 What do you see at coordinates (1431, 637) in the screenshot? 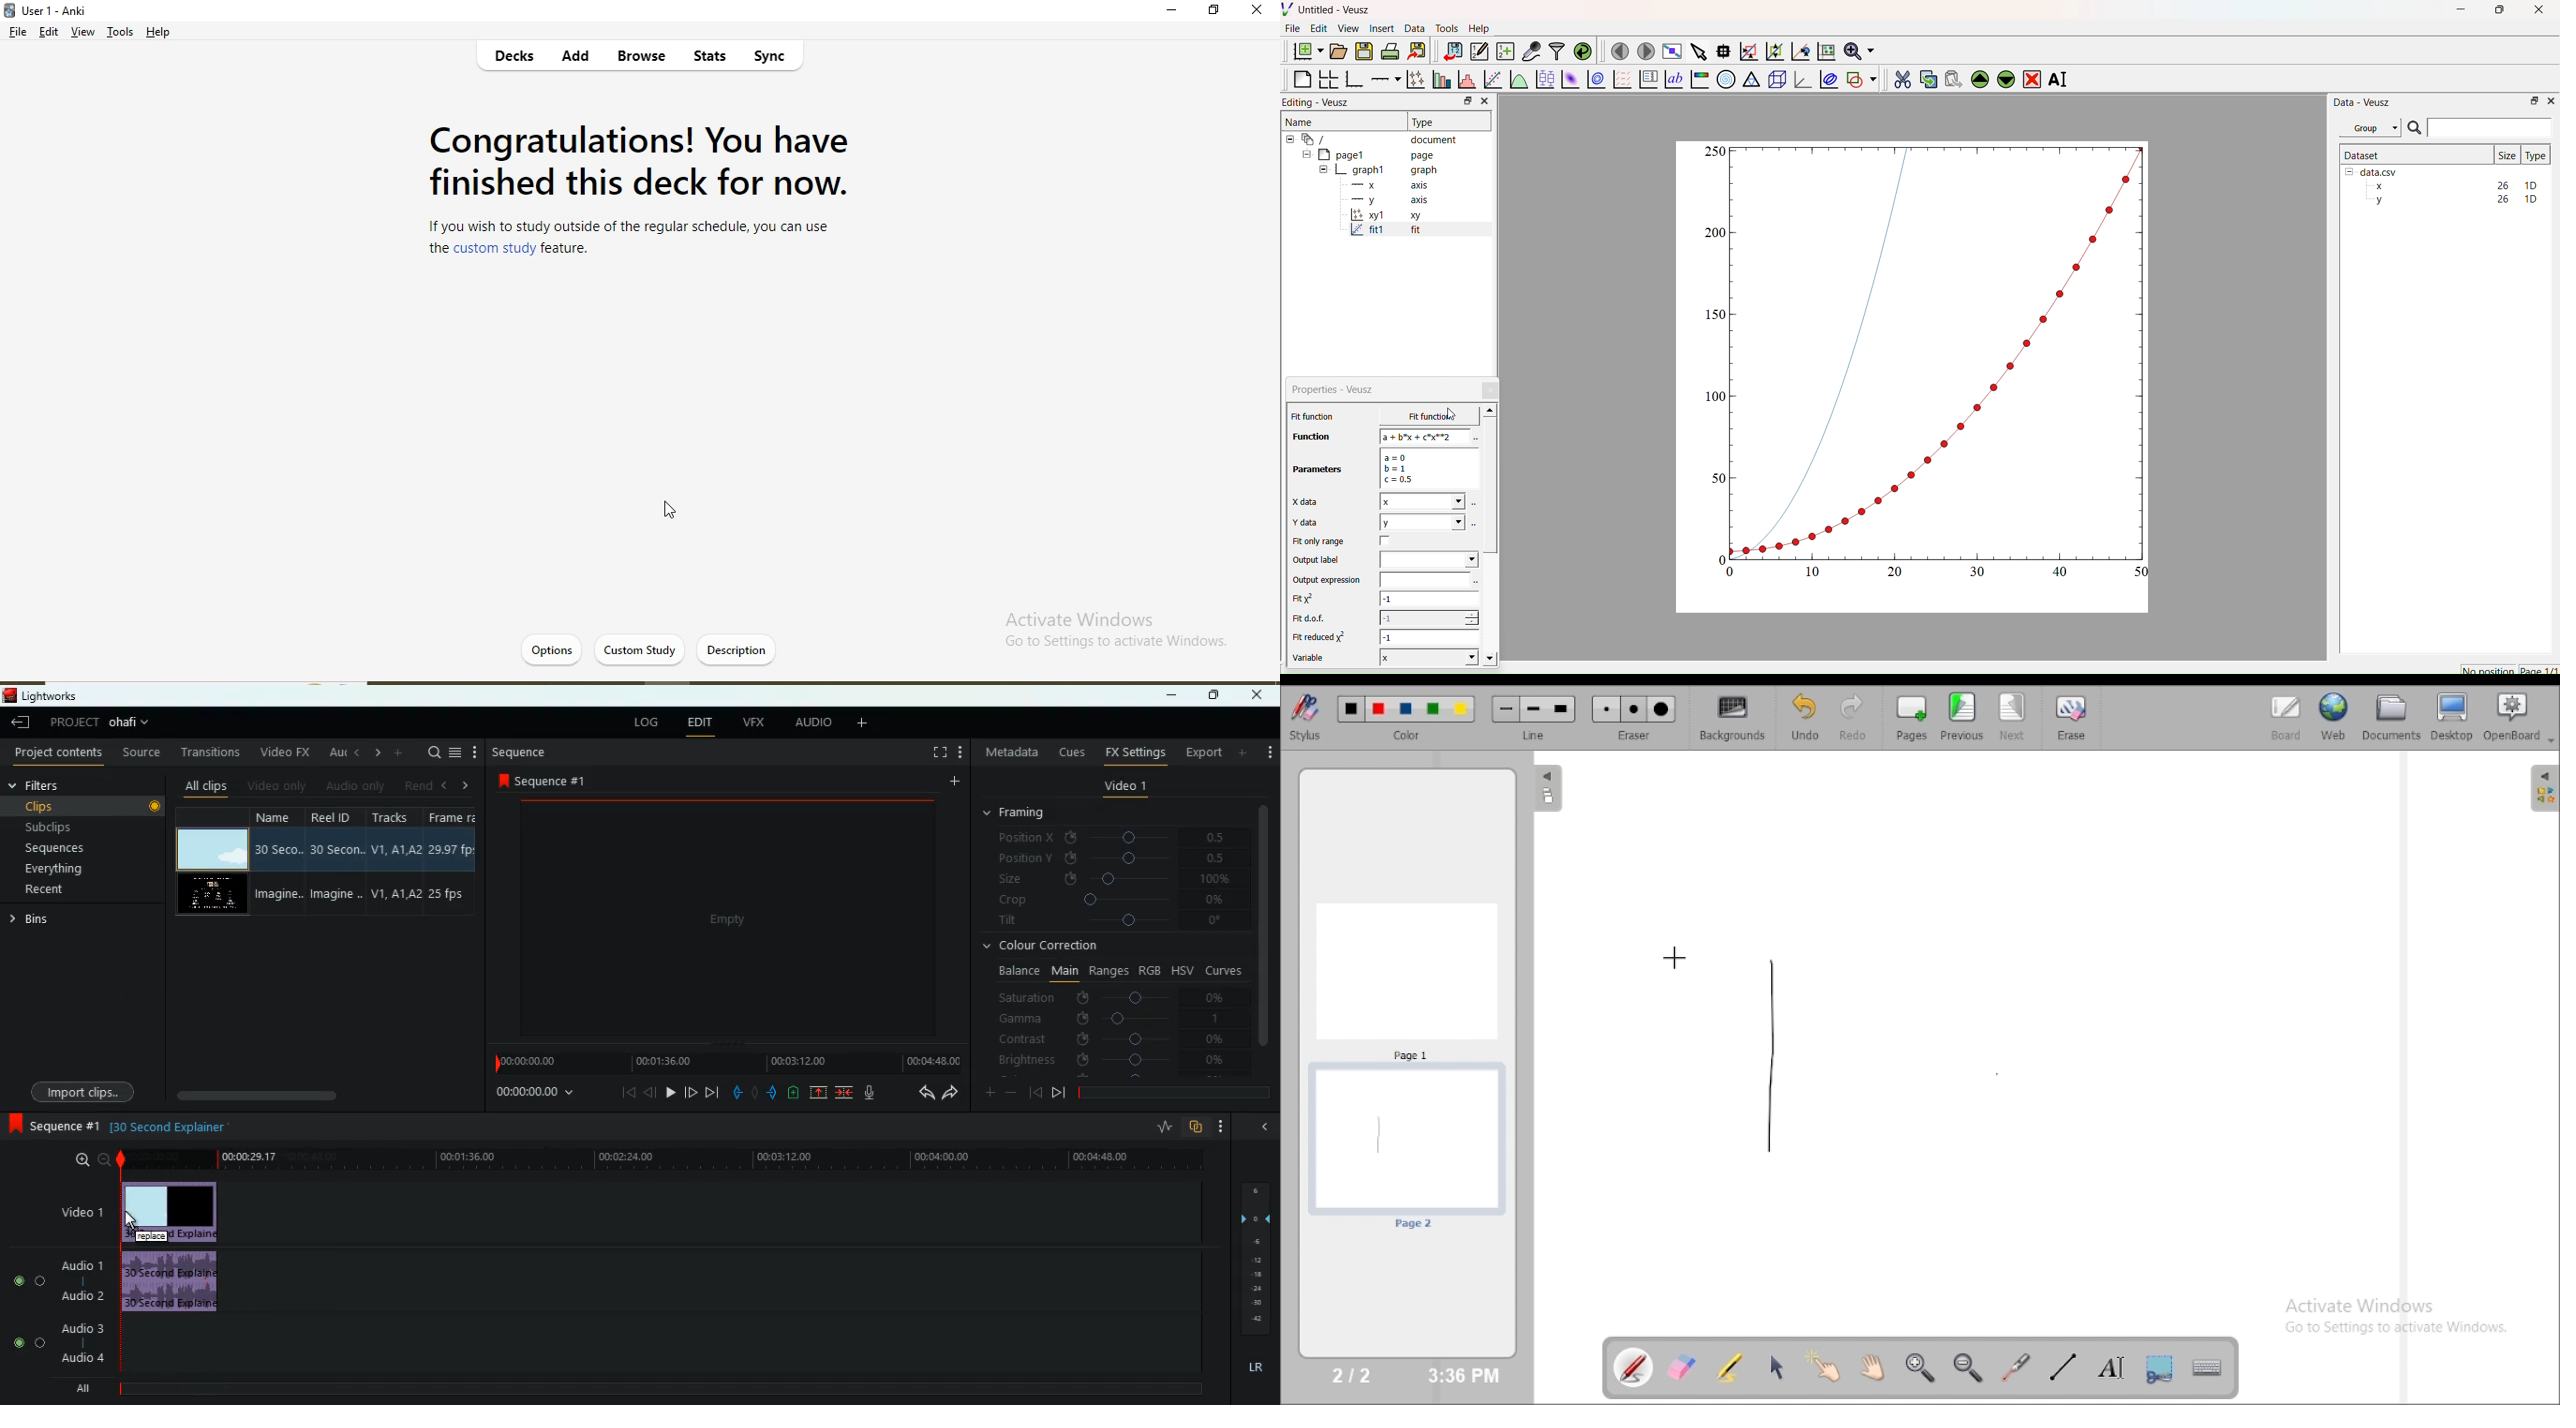
I see `-1` at bounding box center [1431, 637].